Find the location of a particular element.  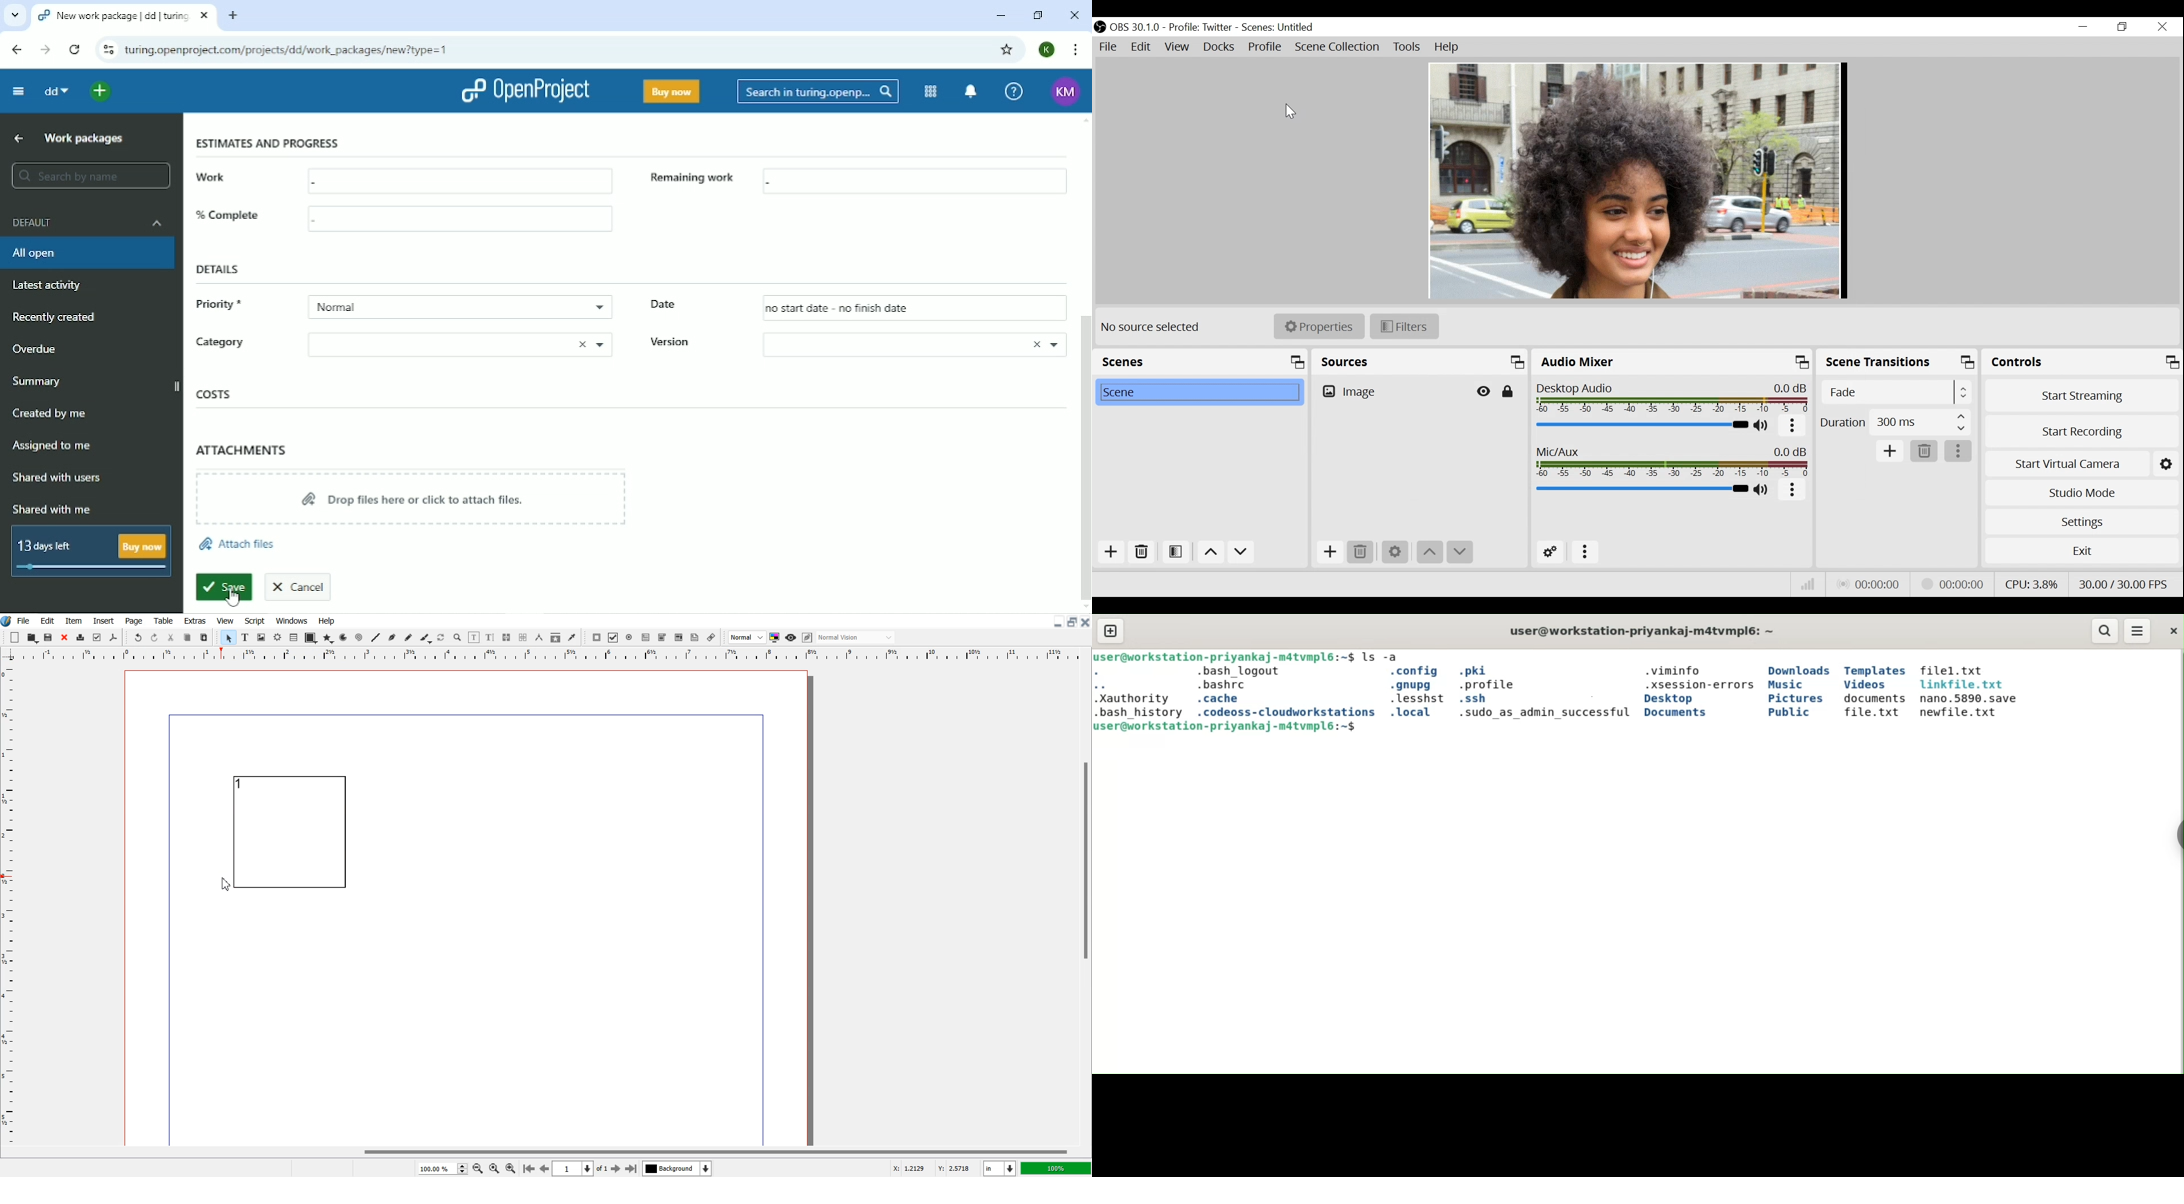

Select Image Preview quality is located at coordinates (747, 637).